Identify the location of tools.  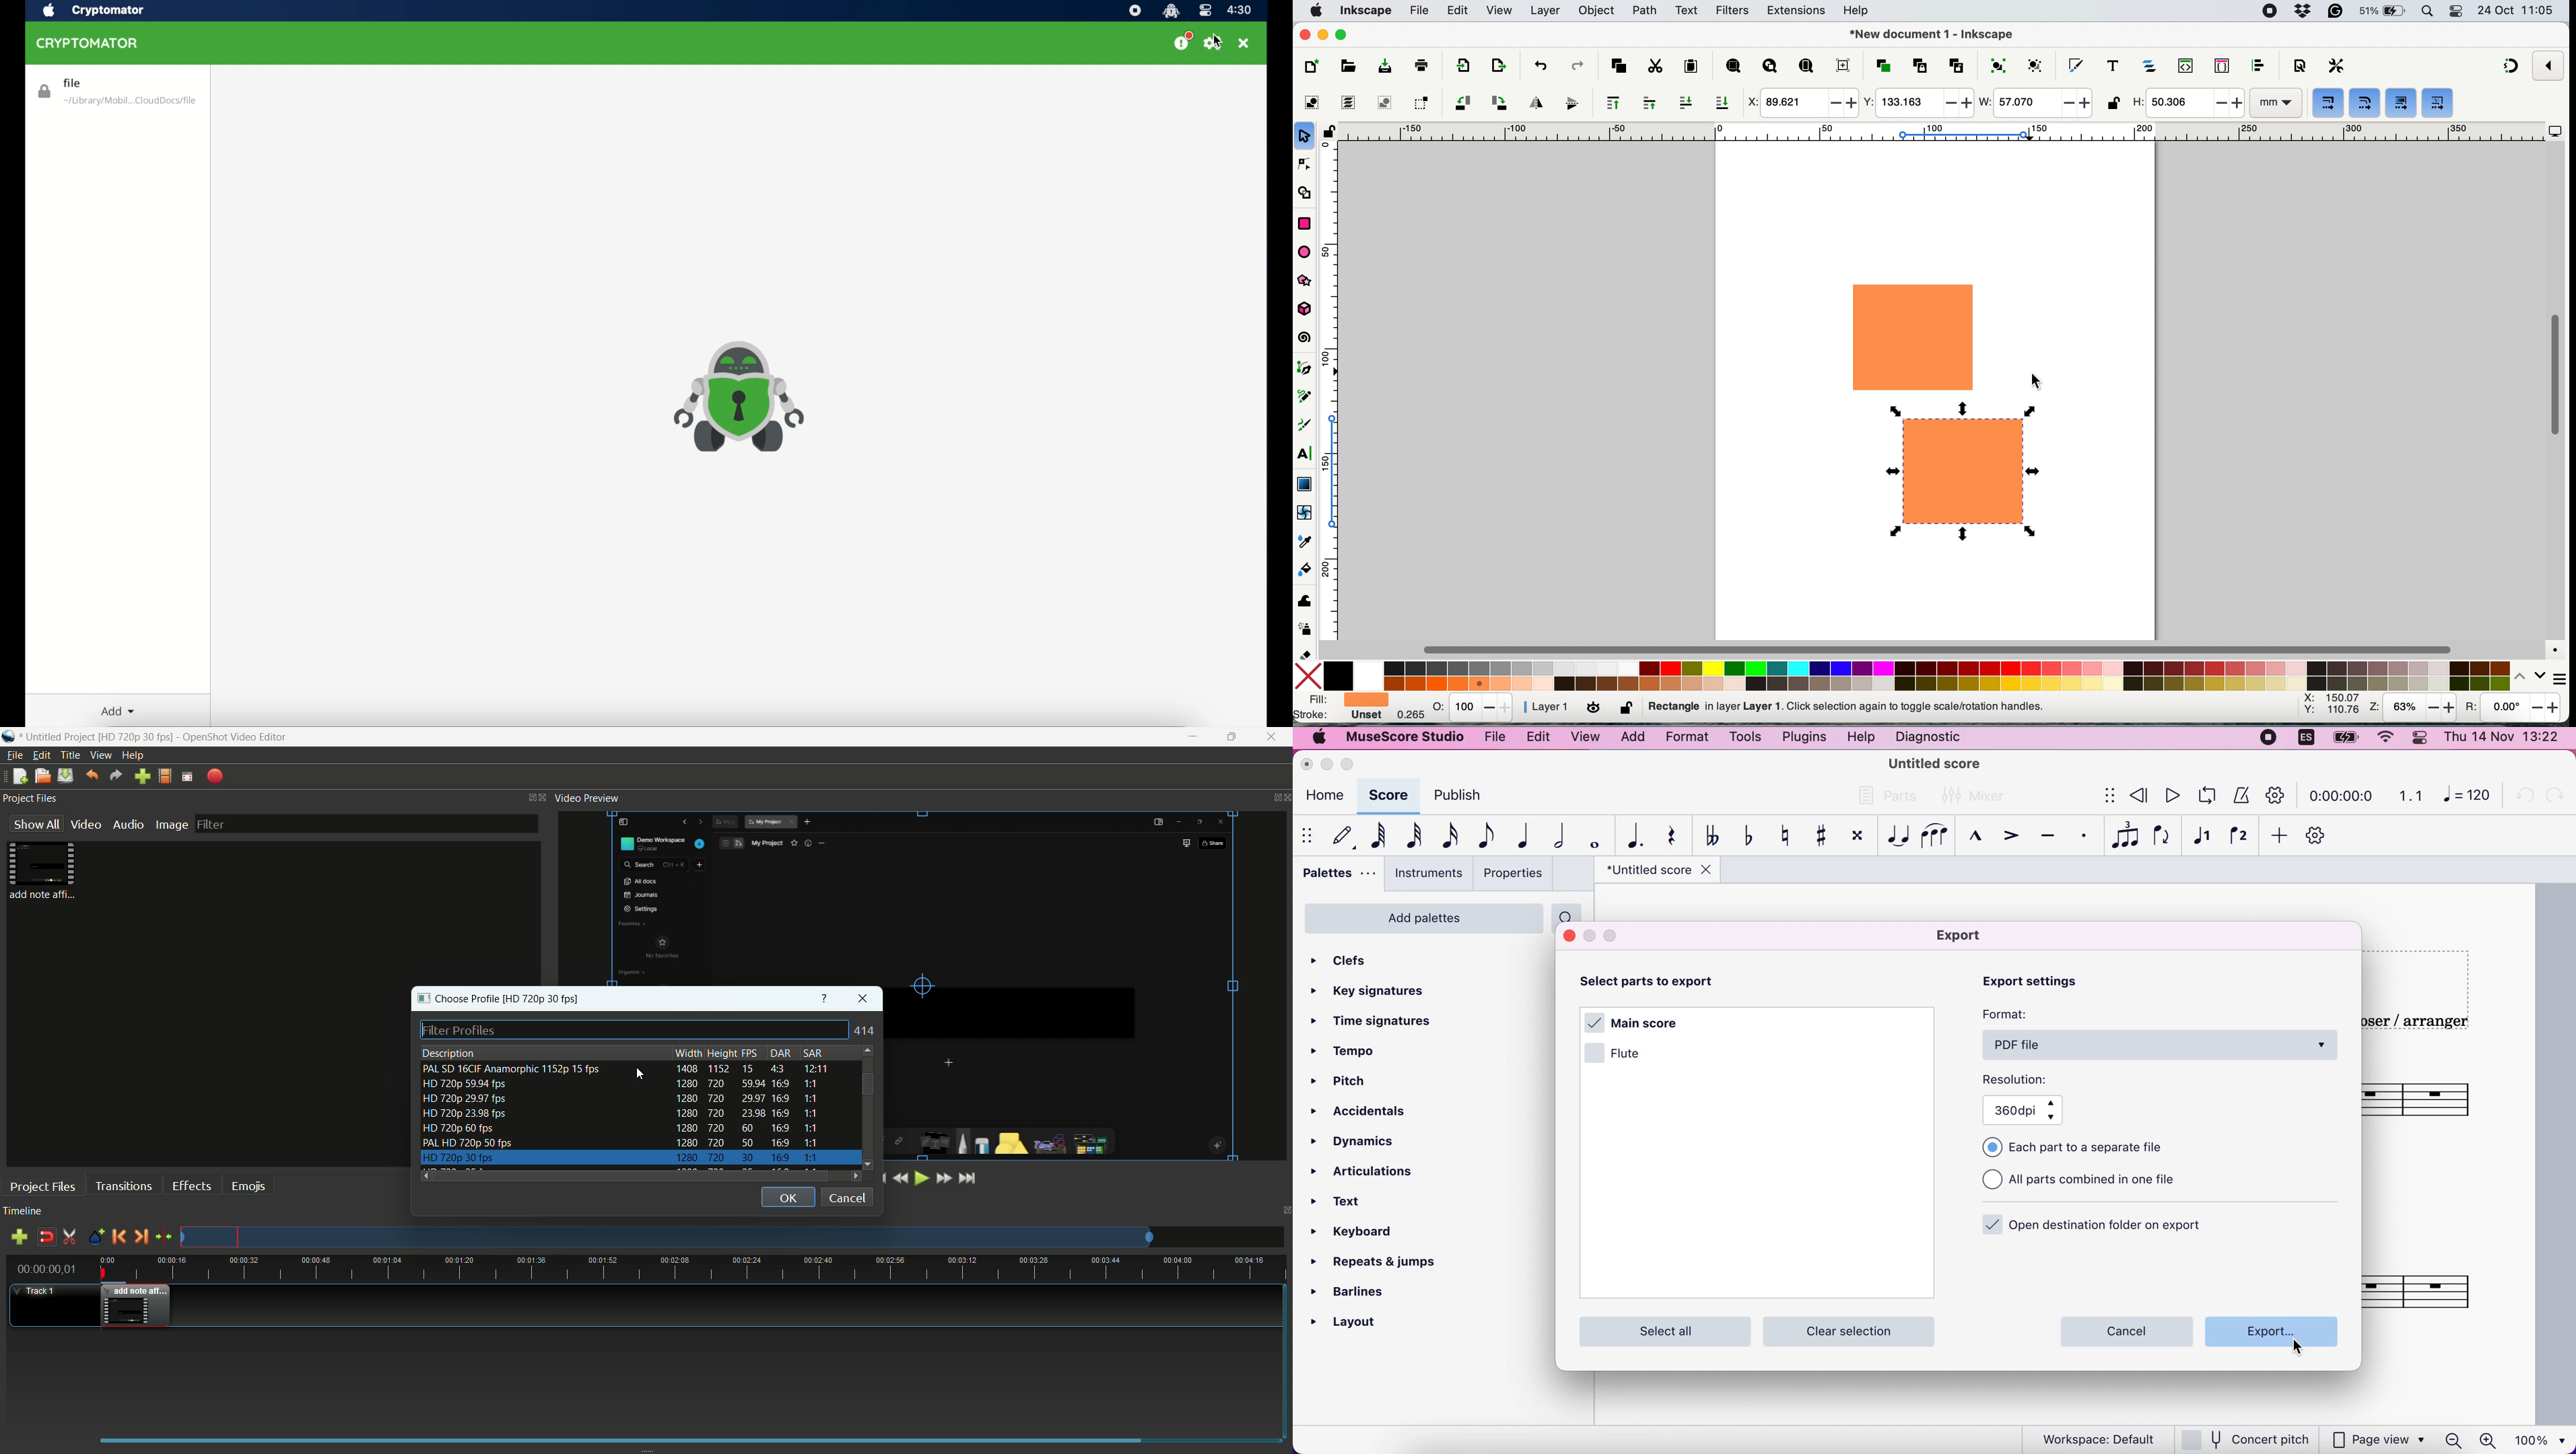
(1741, 739).